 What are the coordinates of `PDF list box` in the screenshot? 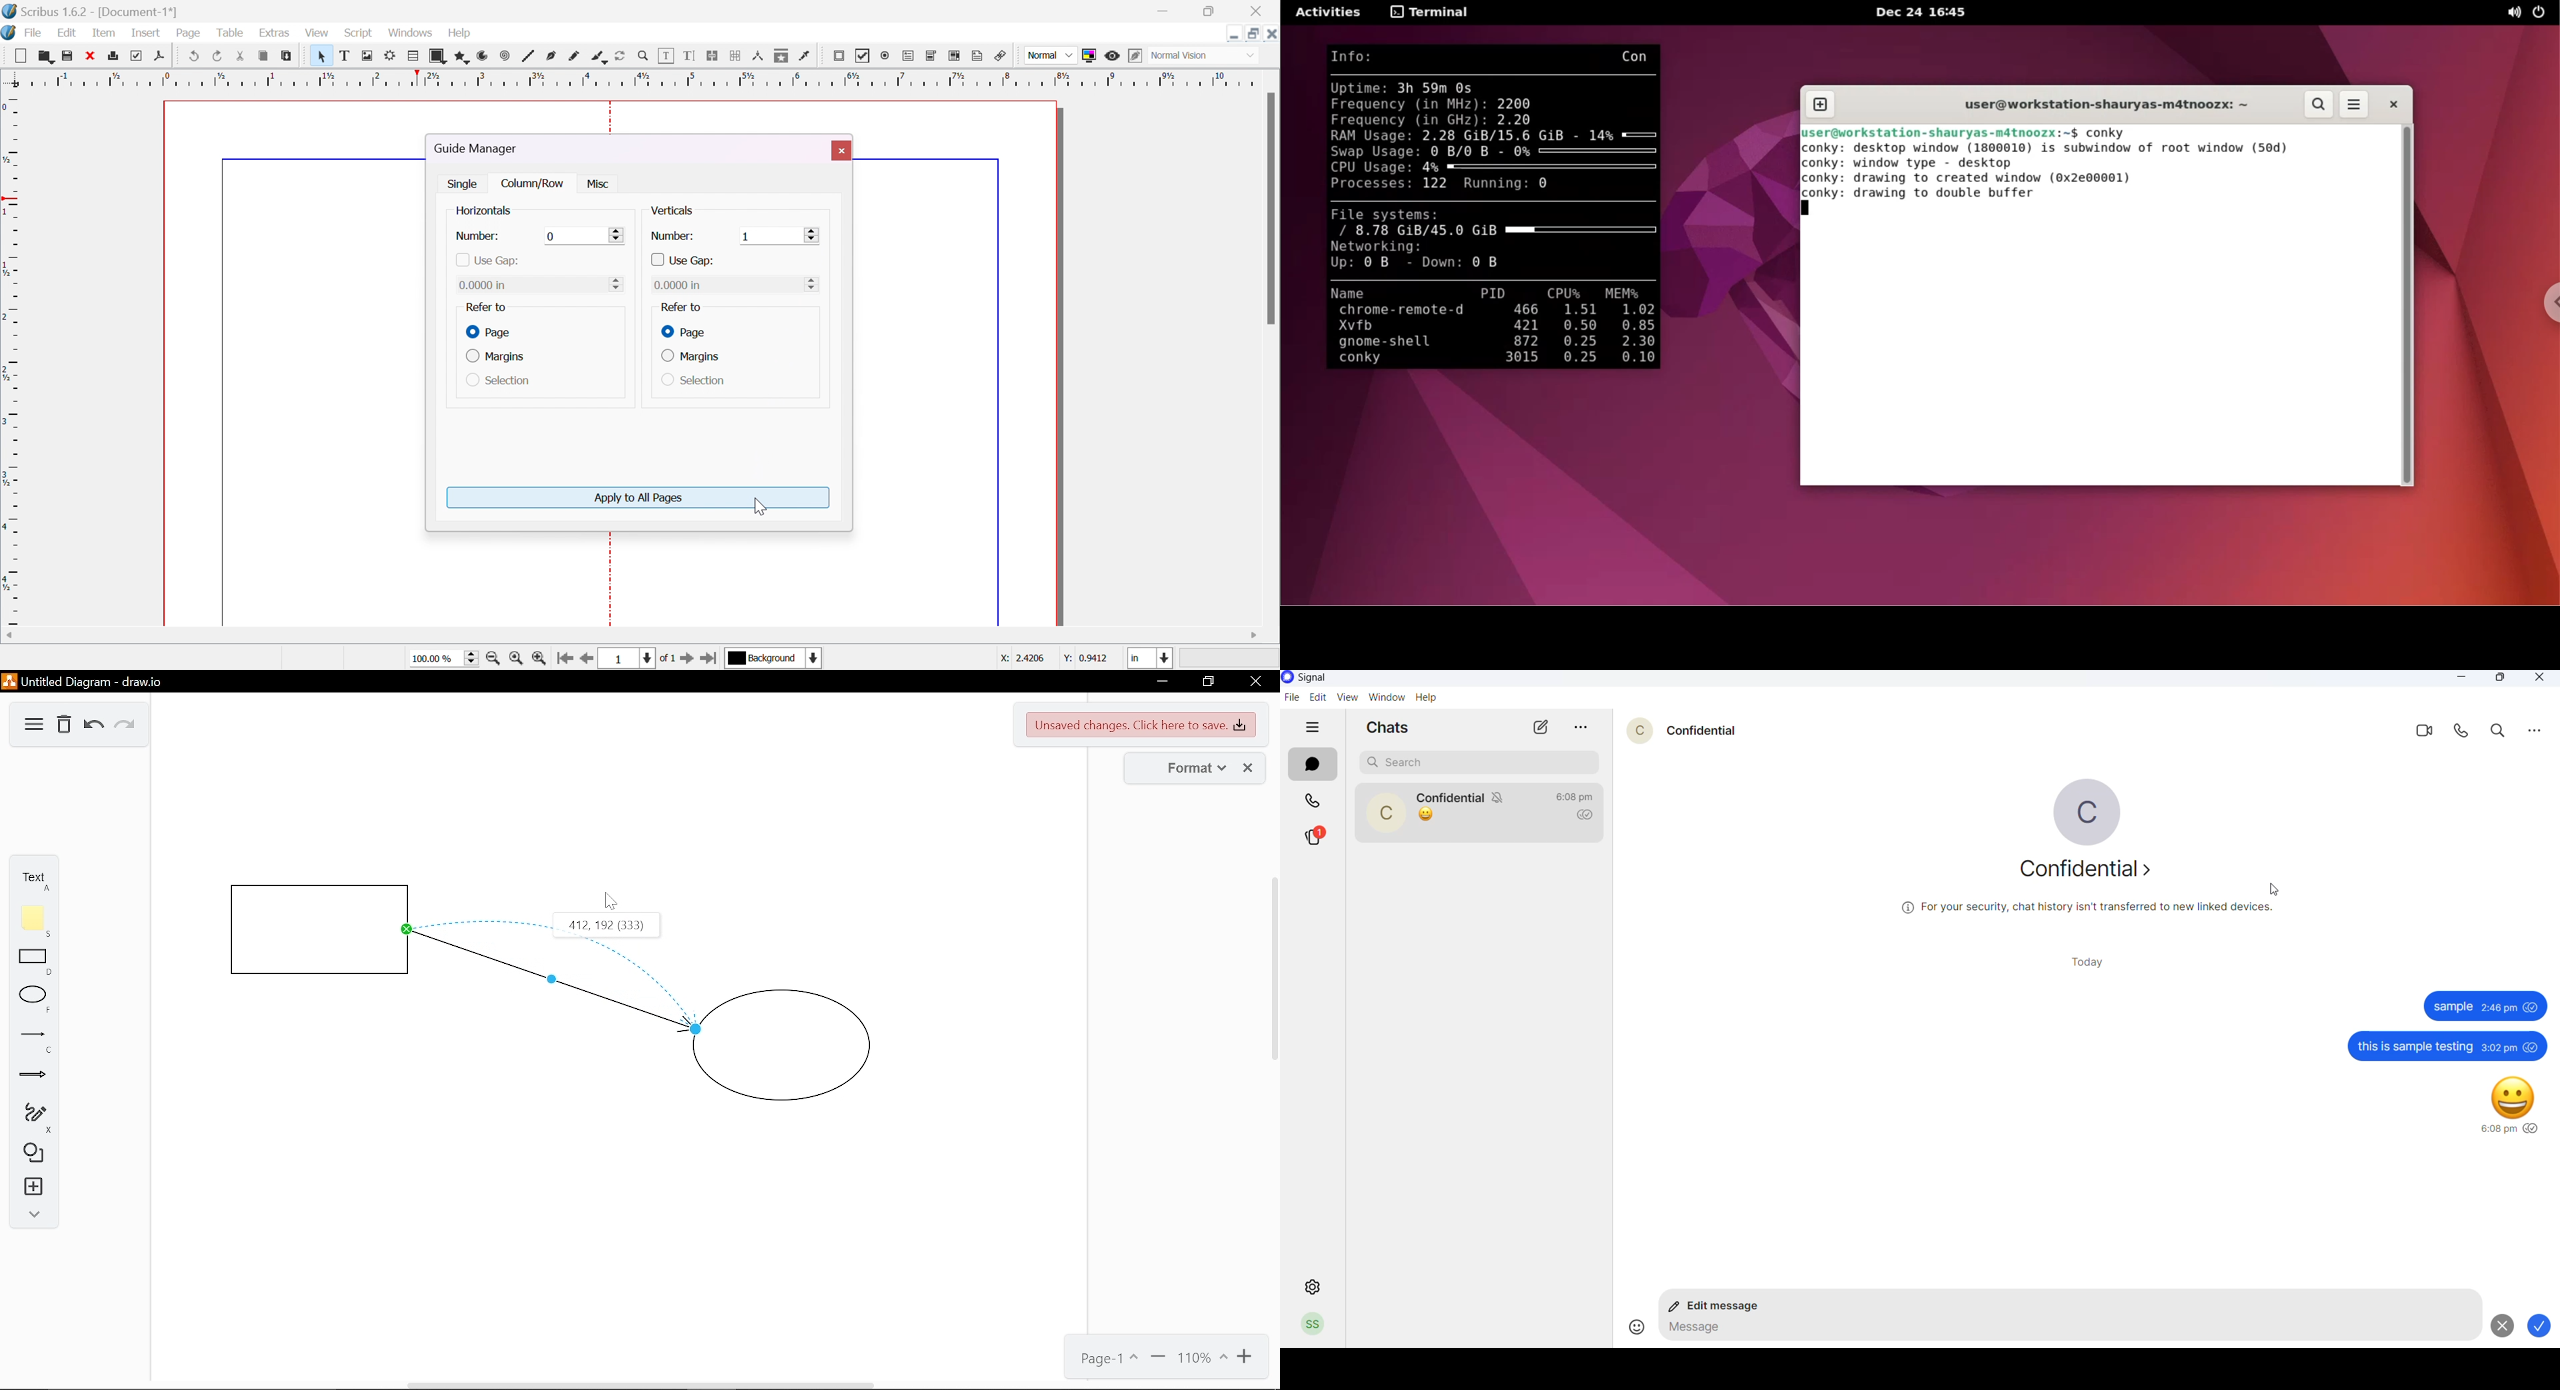 It's located at (956, 55).